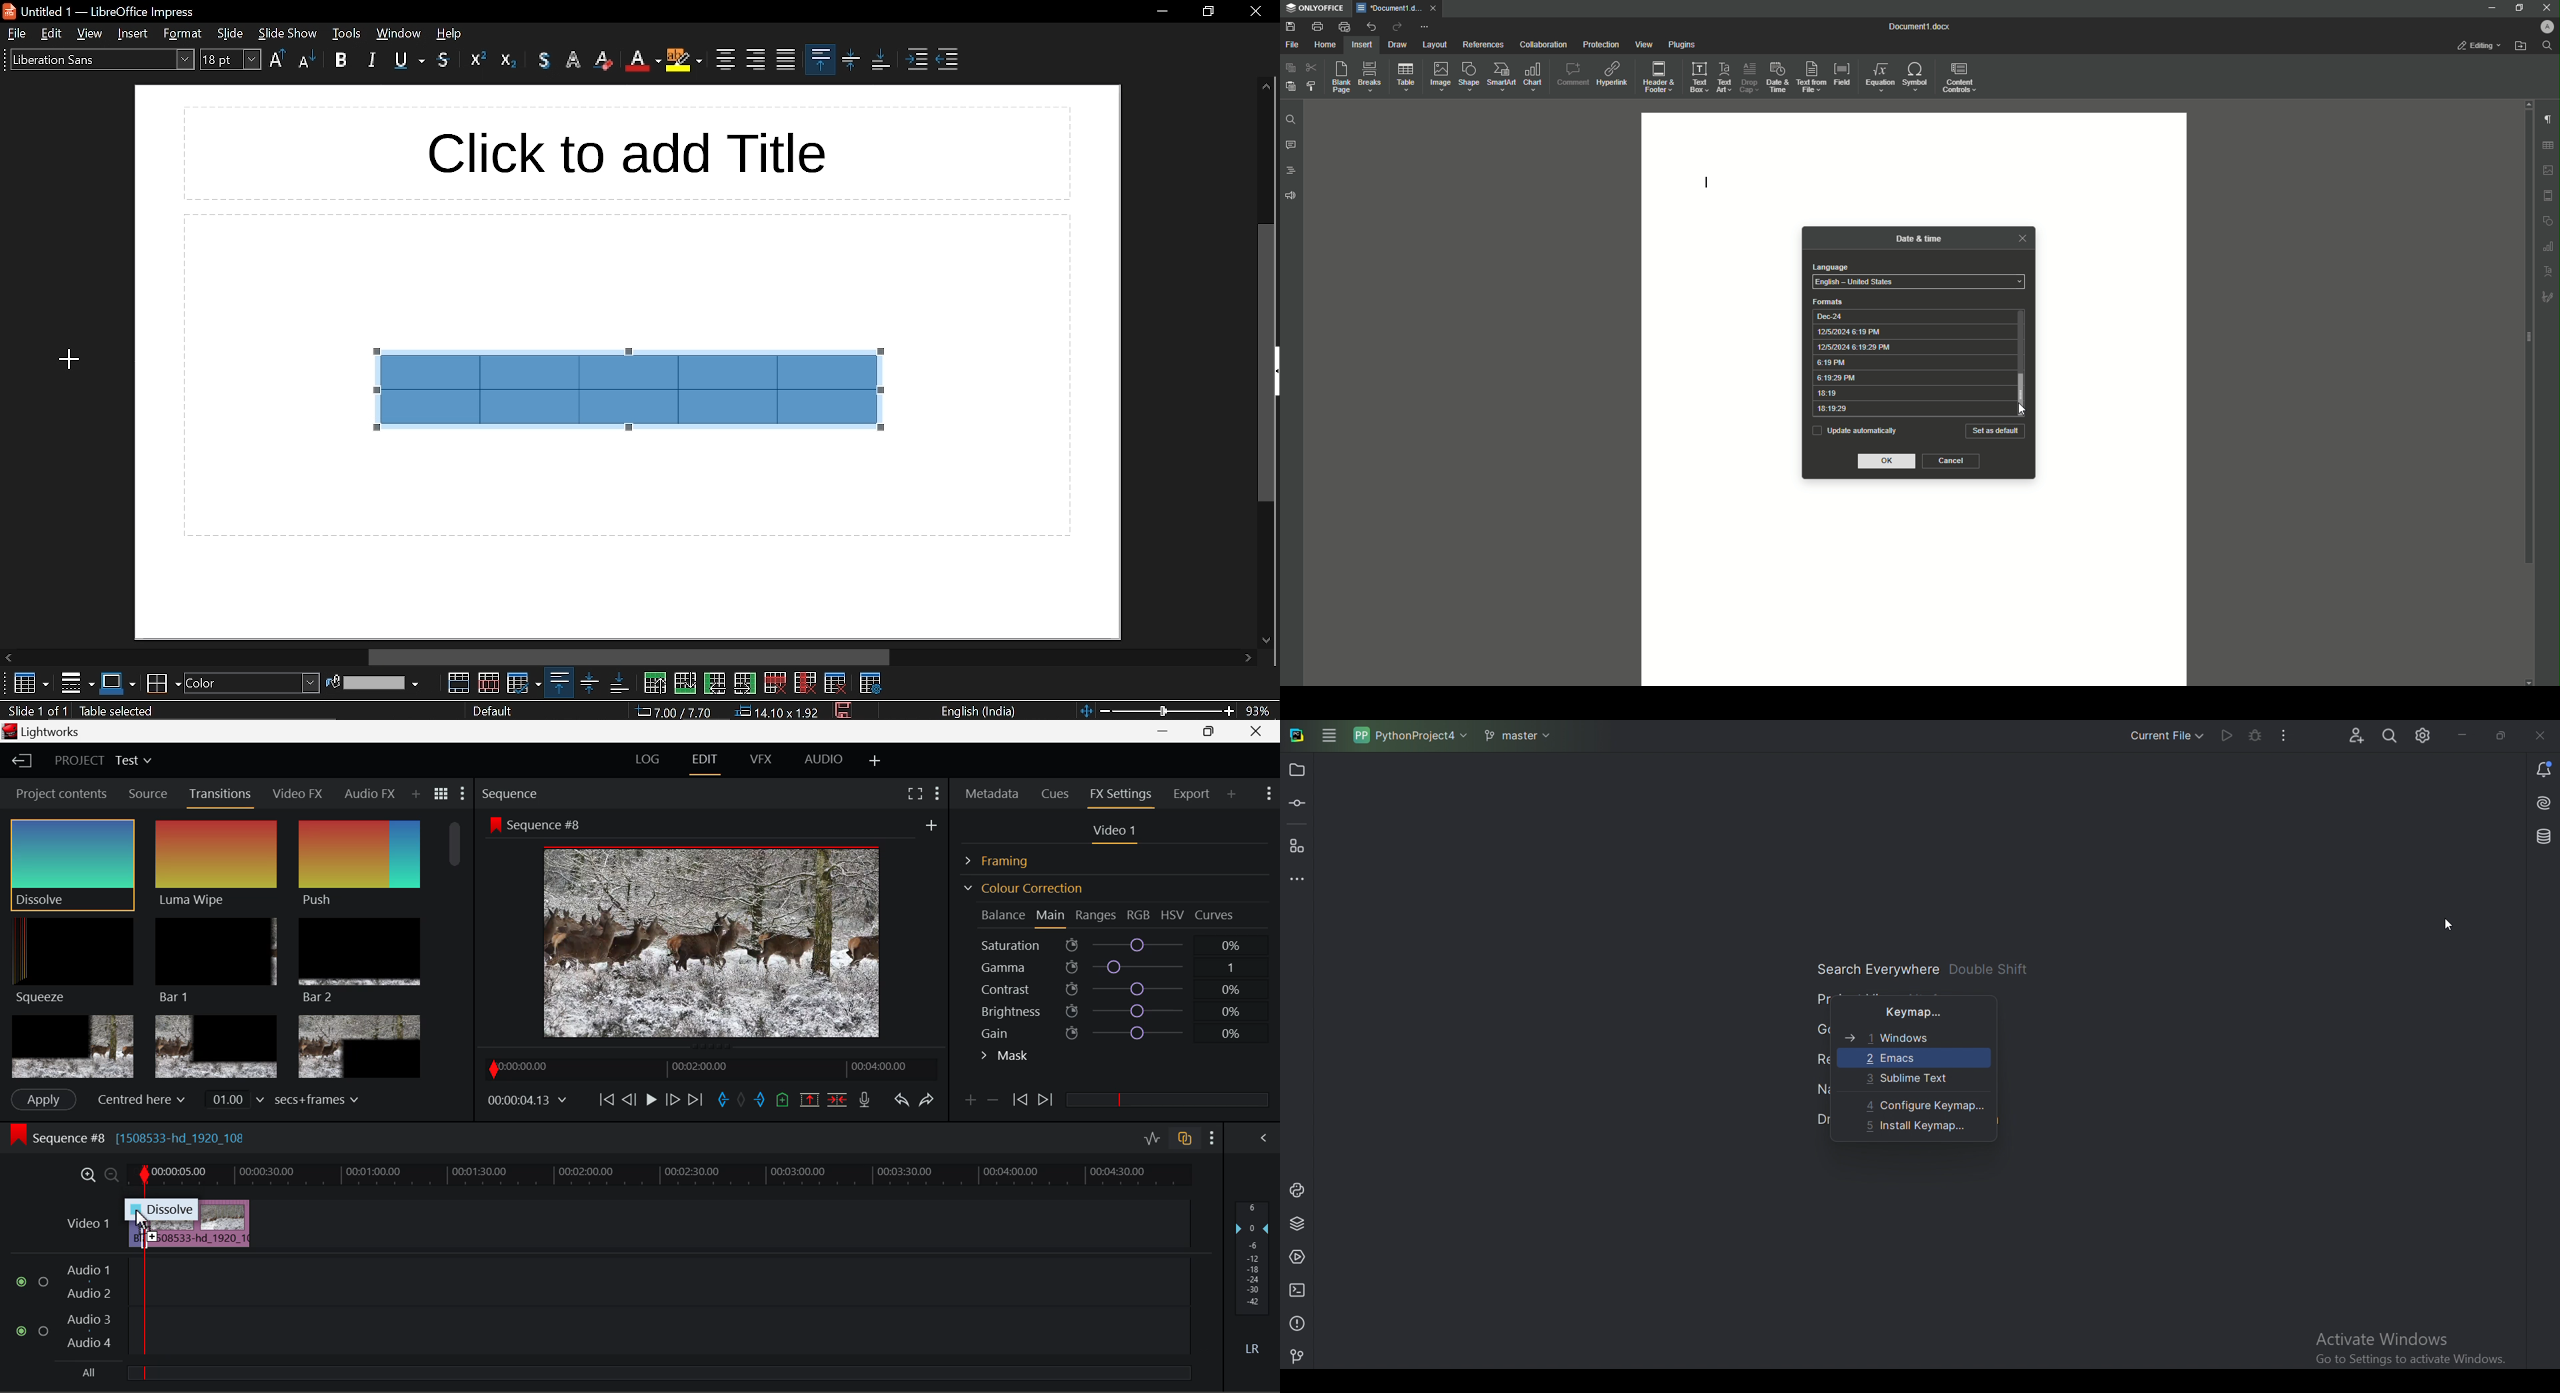  I want to click on Plugins, so click(1679, 44).